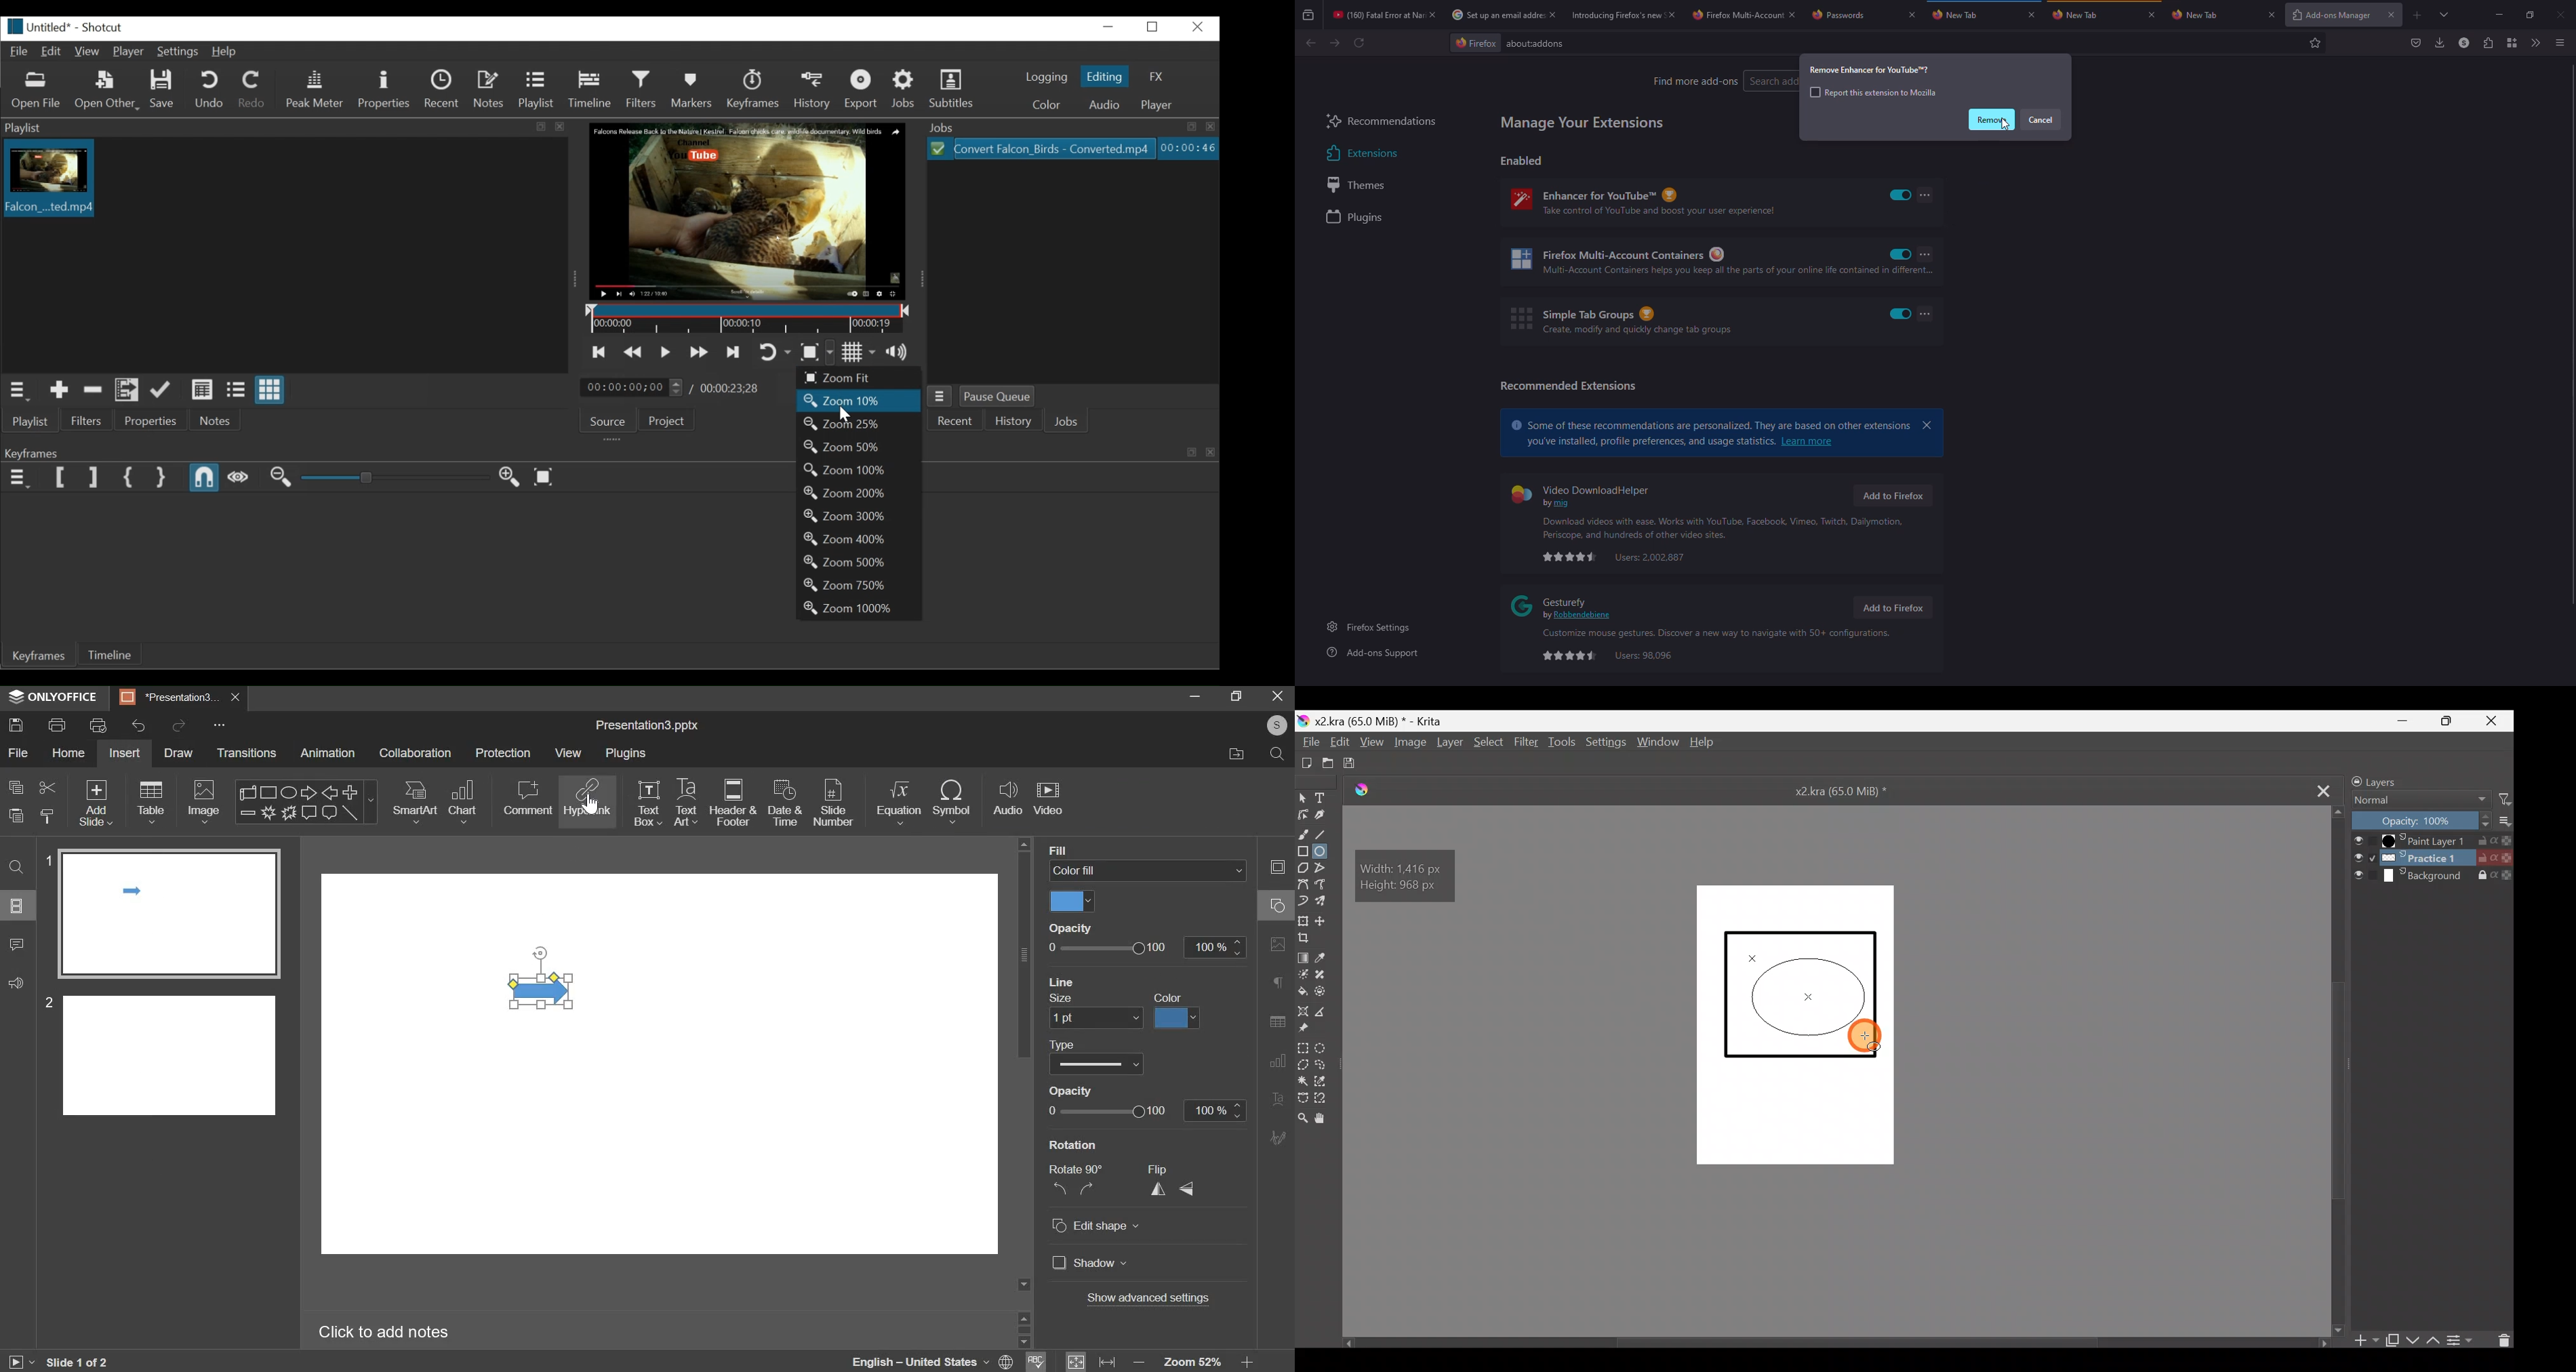 The height and width of the screenshot is (1372, 2576). Describe the element at coordinates (1073, 1145) in the screenshot. I see `rotation` at that location.